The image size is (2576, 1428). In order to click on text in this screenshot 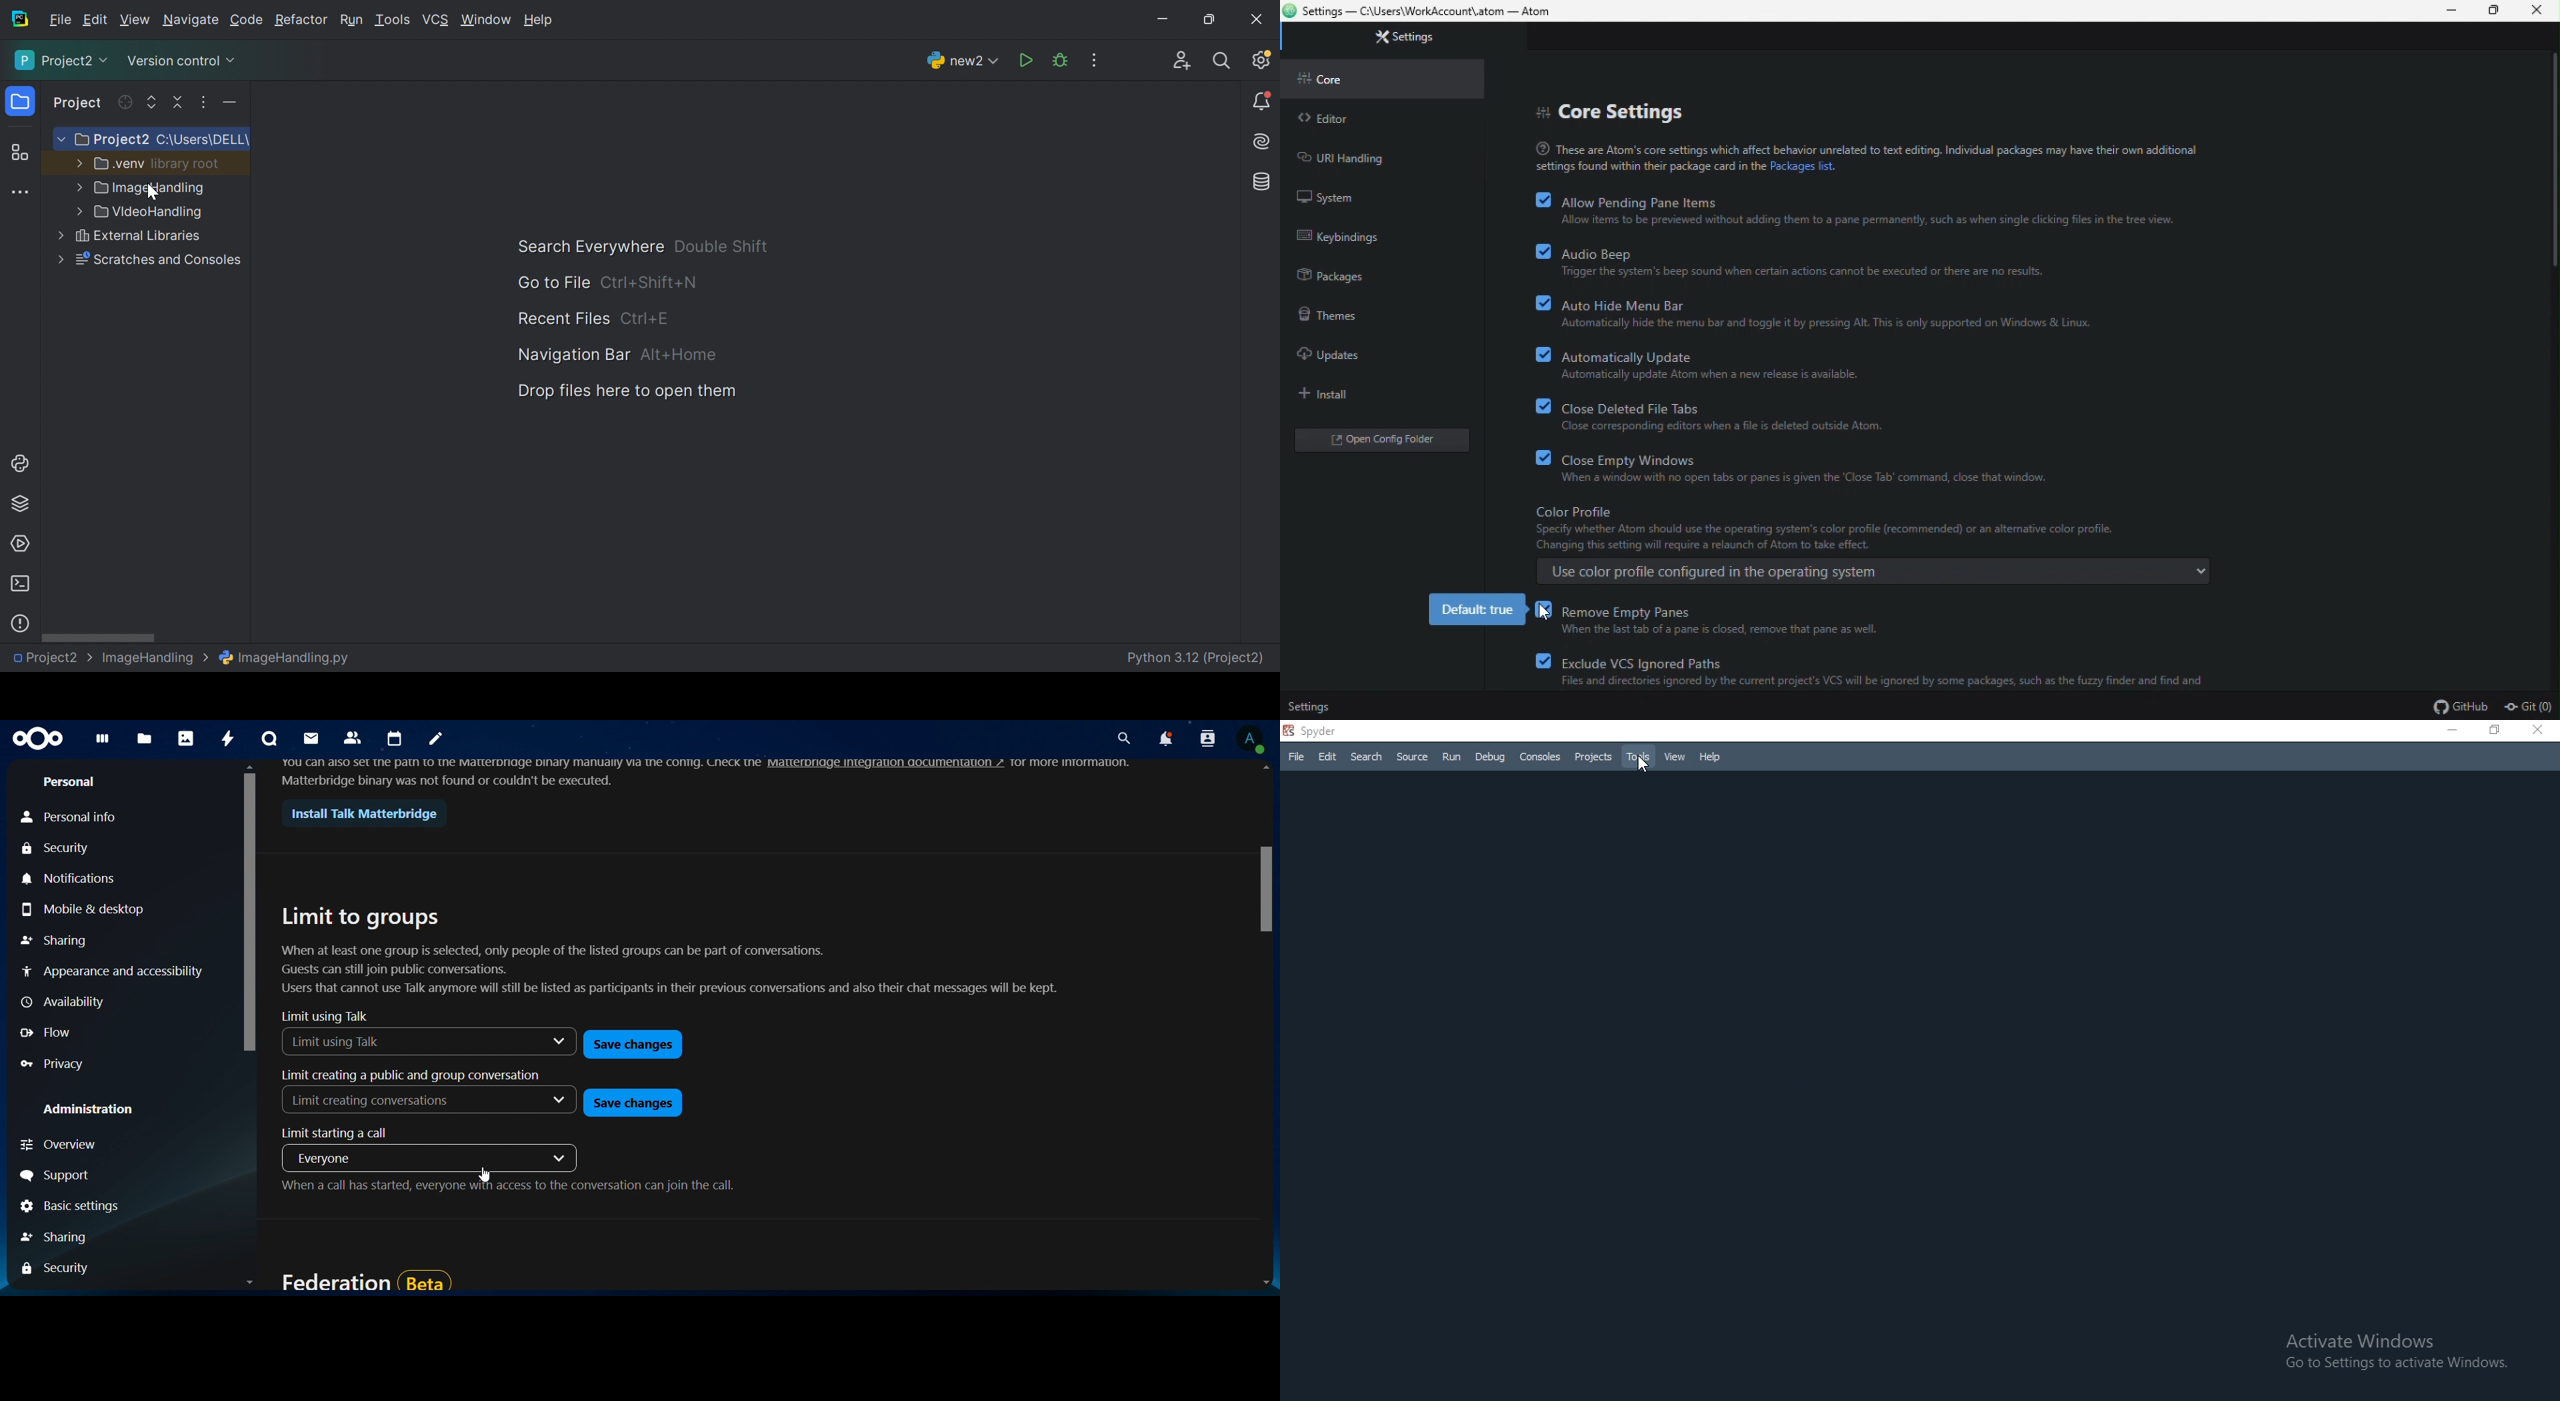, I will do `click(1864, 155)`.